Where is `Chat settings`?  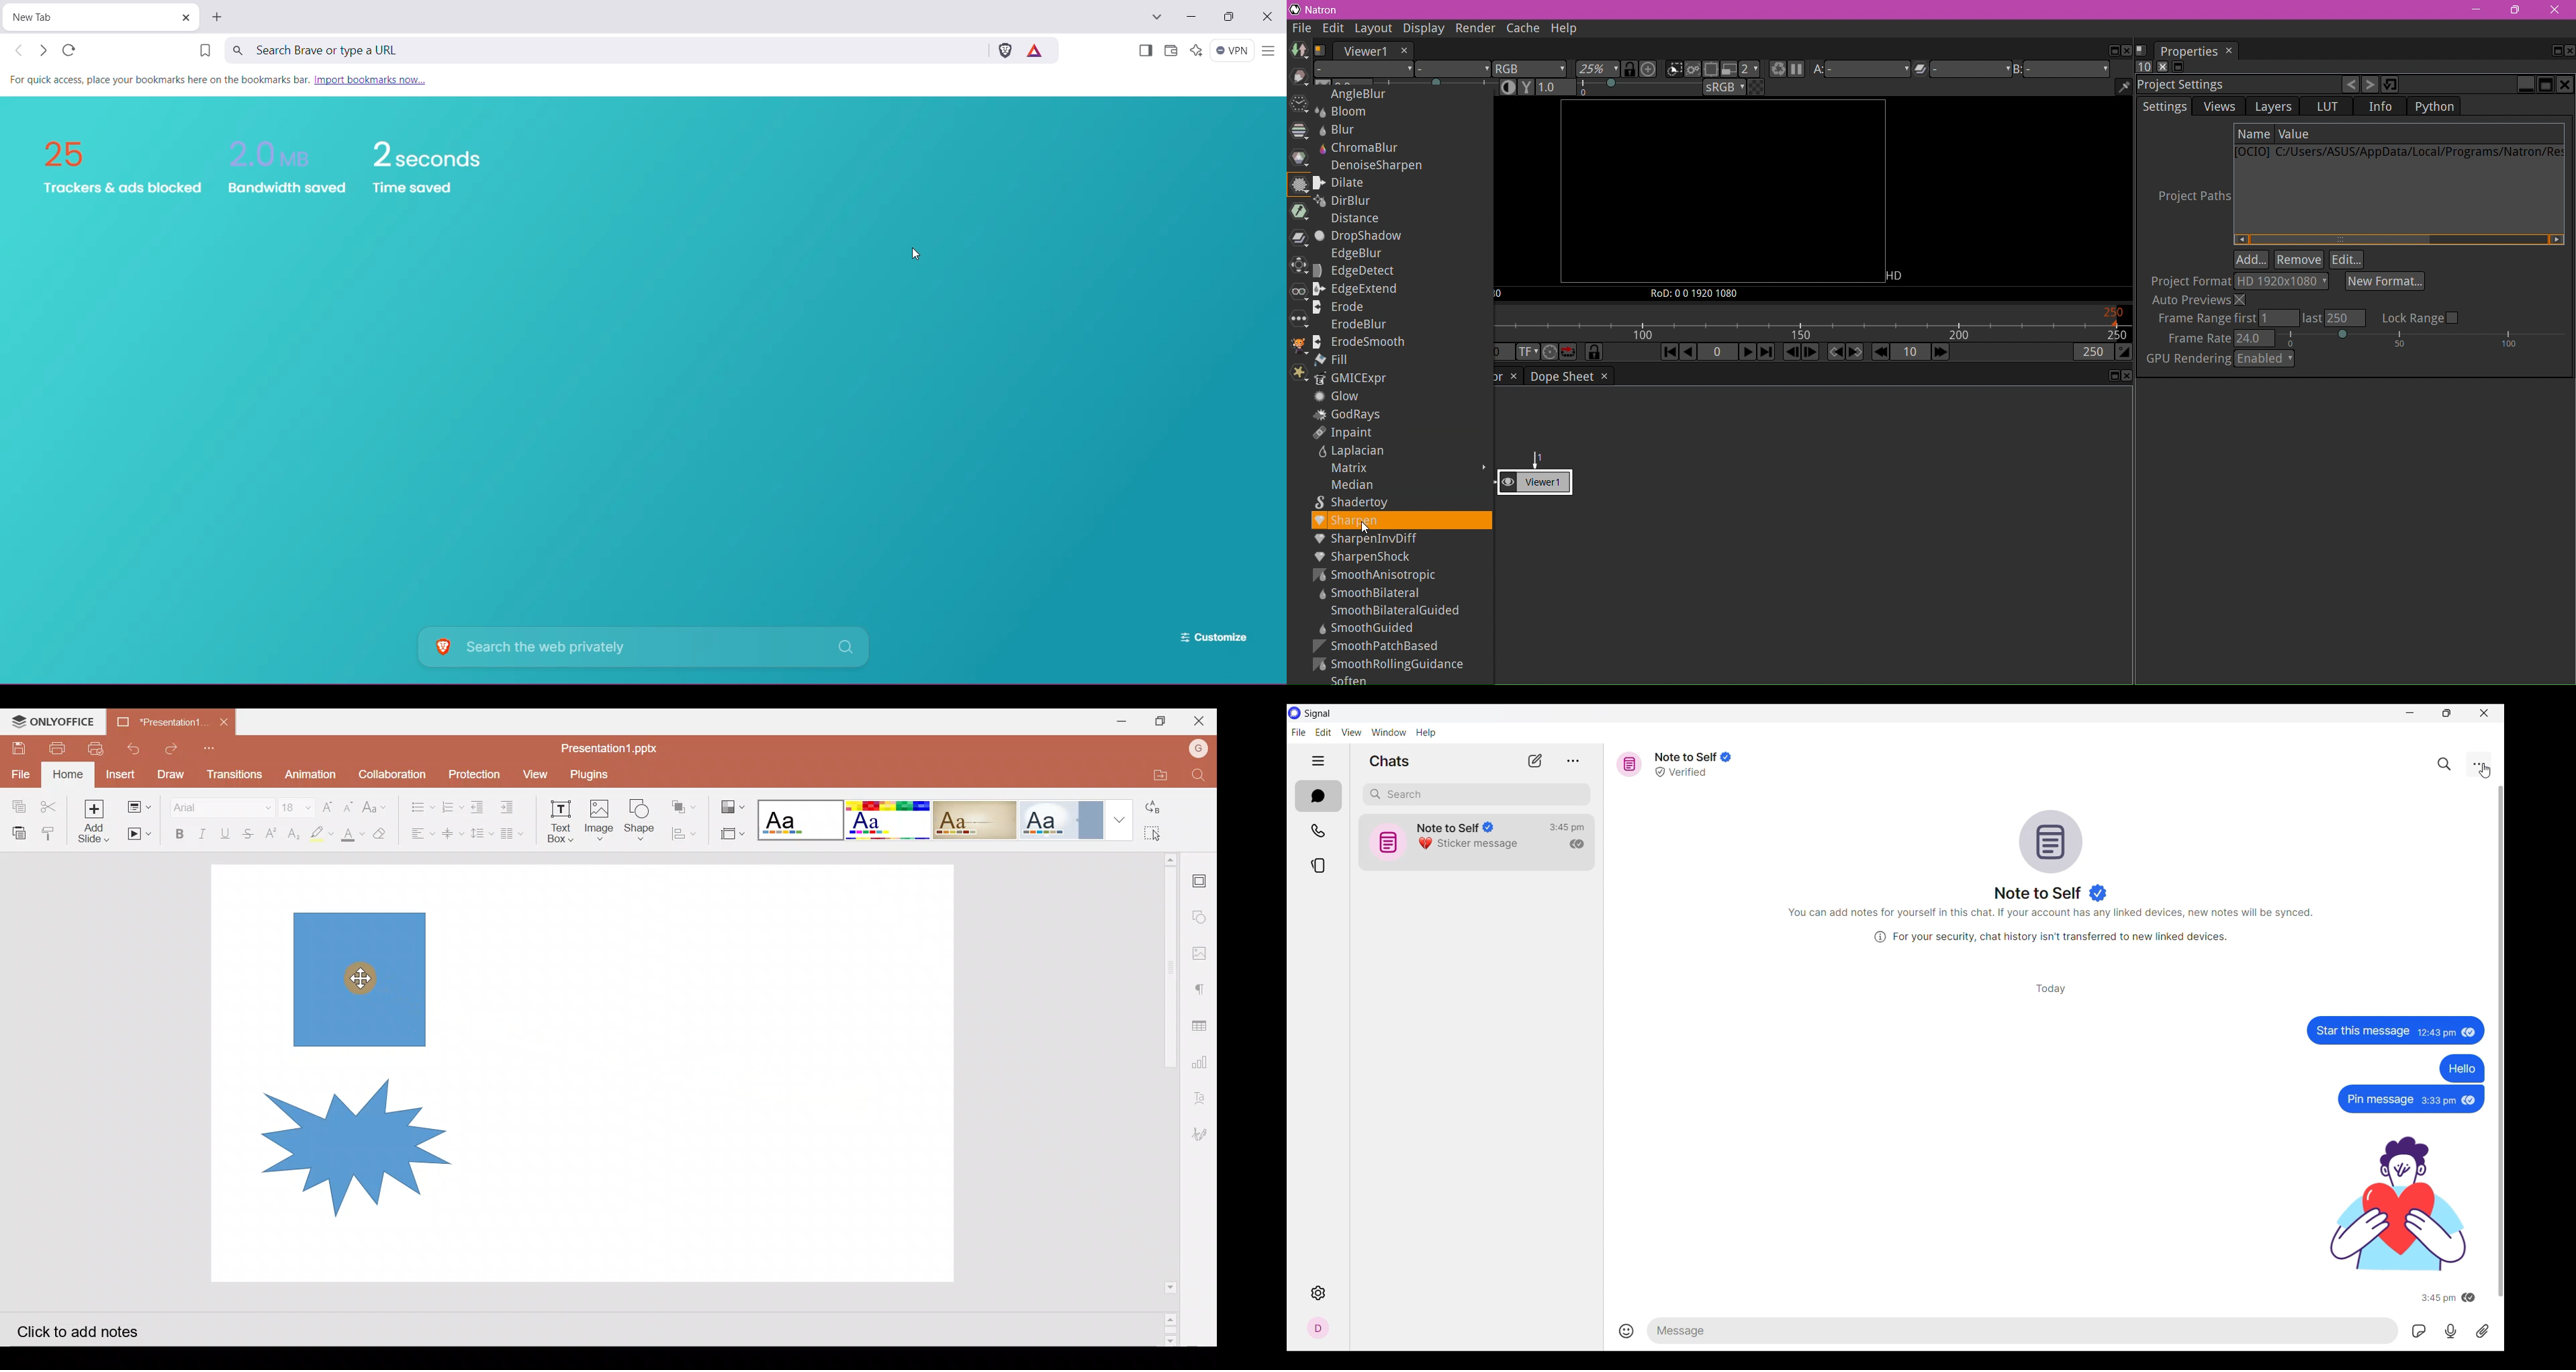
Chat settings is located at coordinates (2480, 764).